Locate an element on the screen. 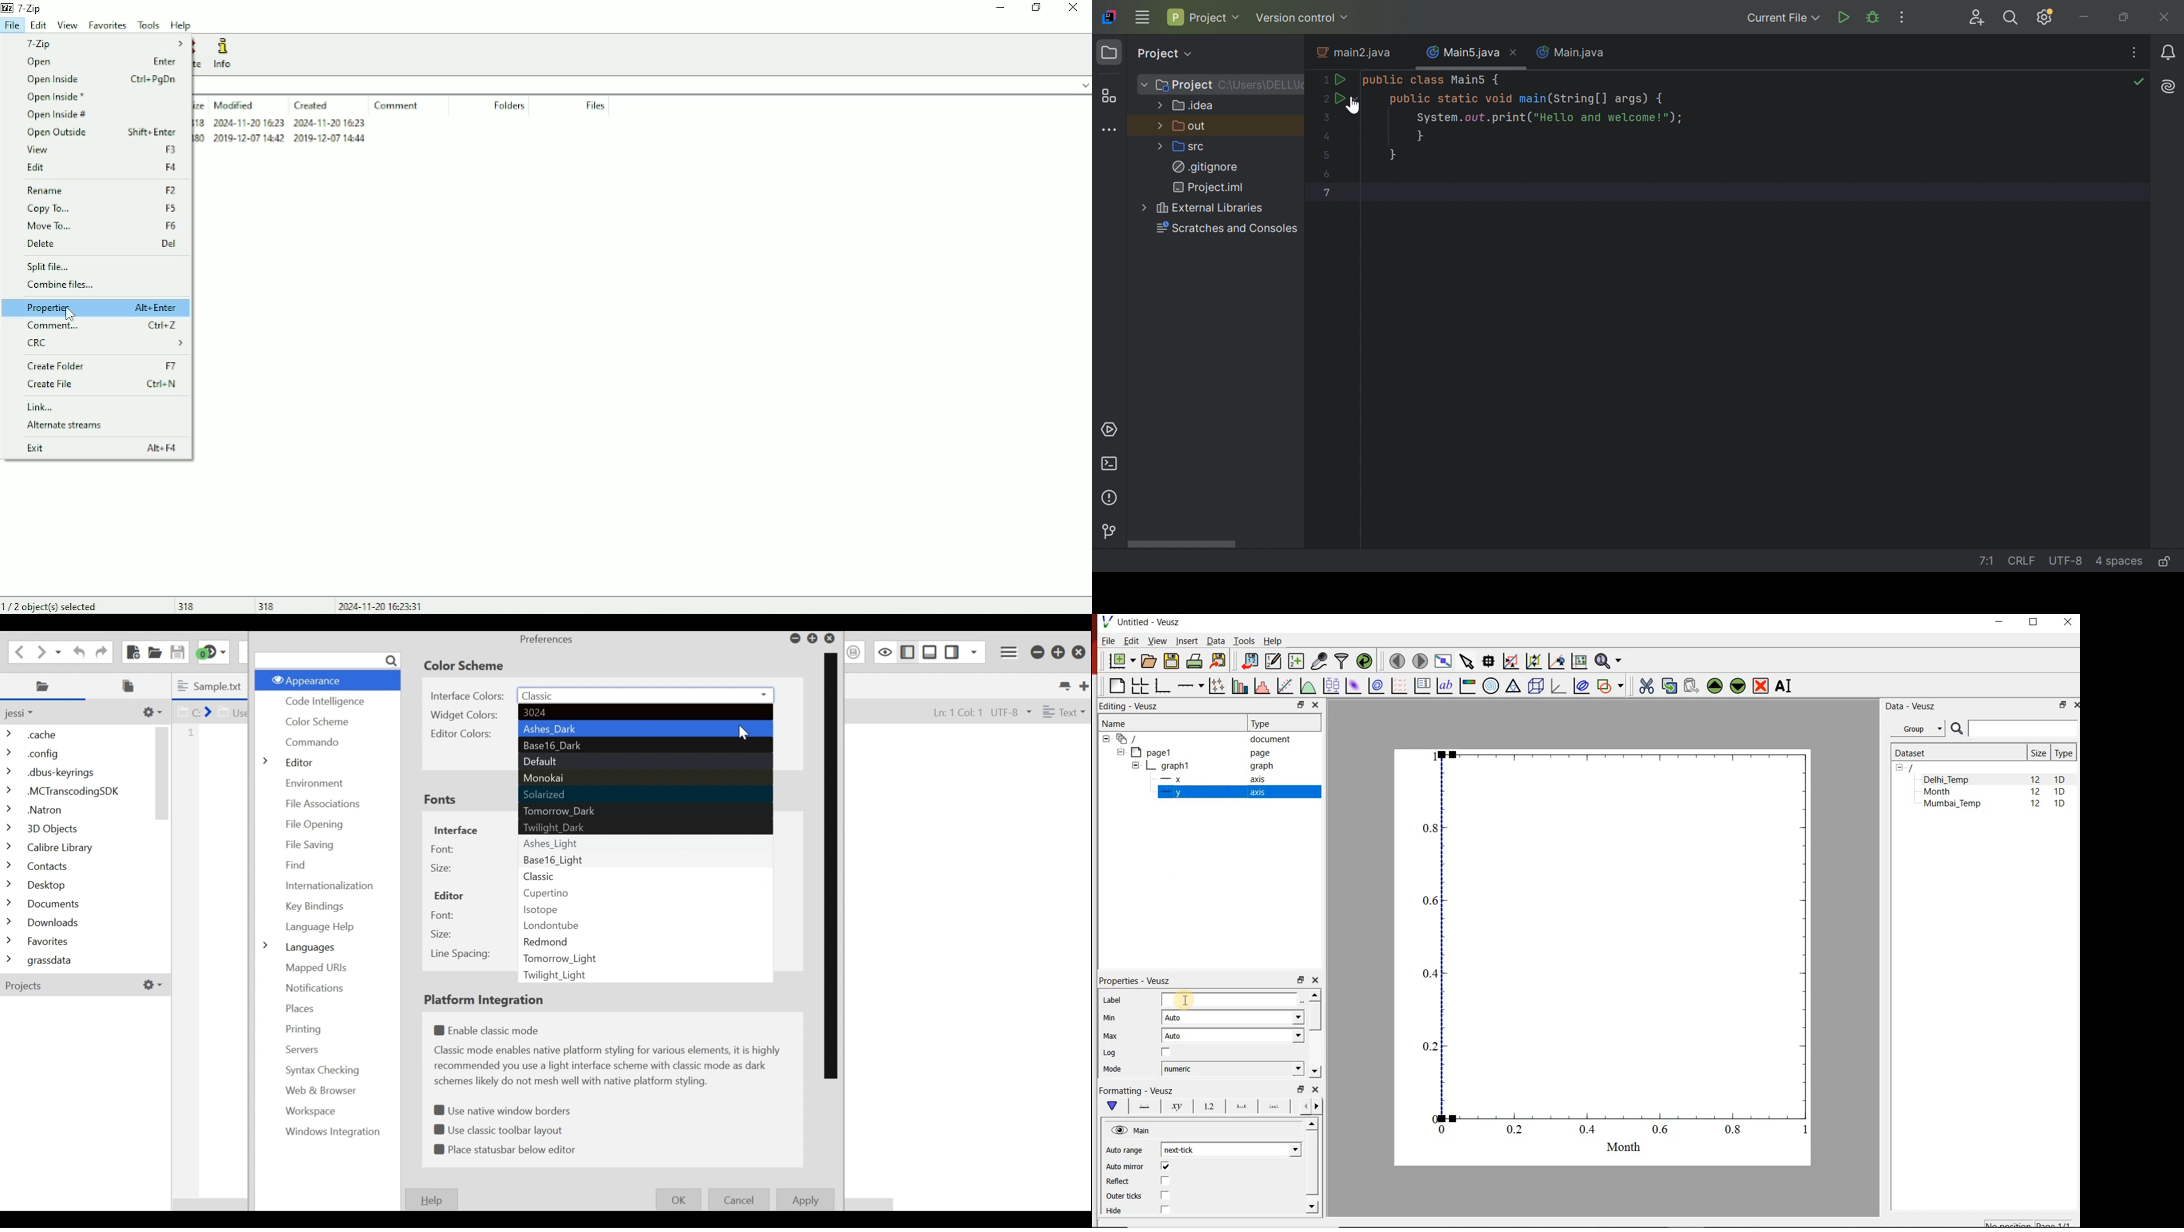 The height and width of the screenshot is (1232, 2184). (un)select use native window borders is located at coordinates (506, 1109).